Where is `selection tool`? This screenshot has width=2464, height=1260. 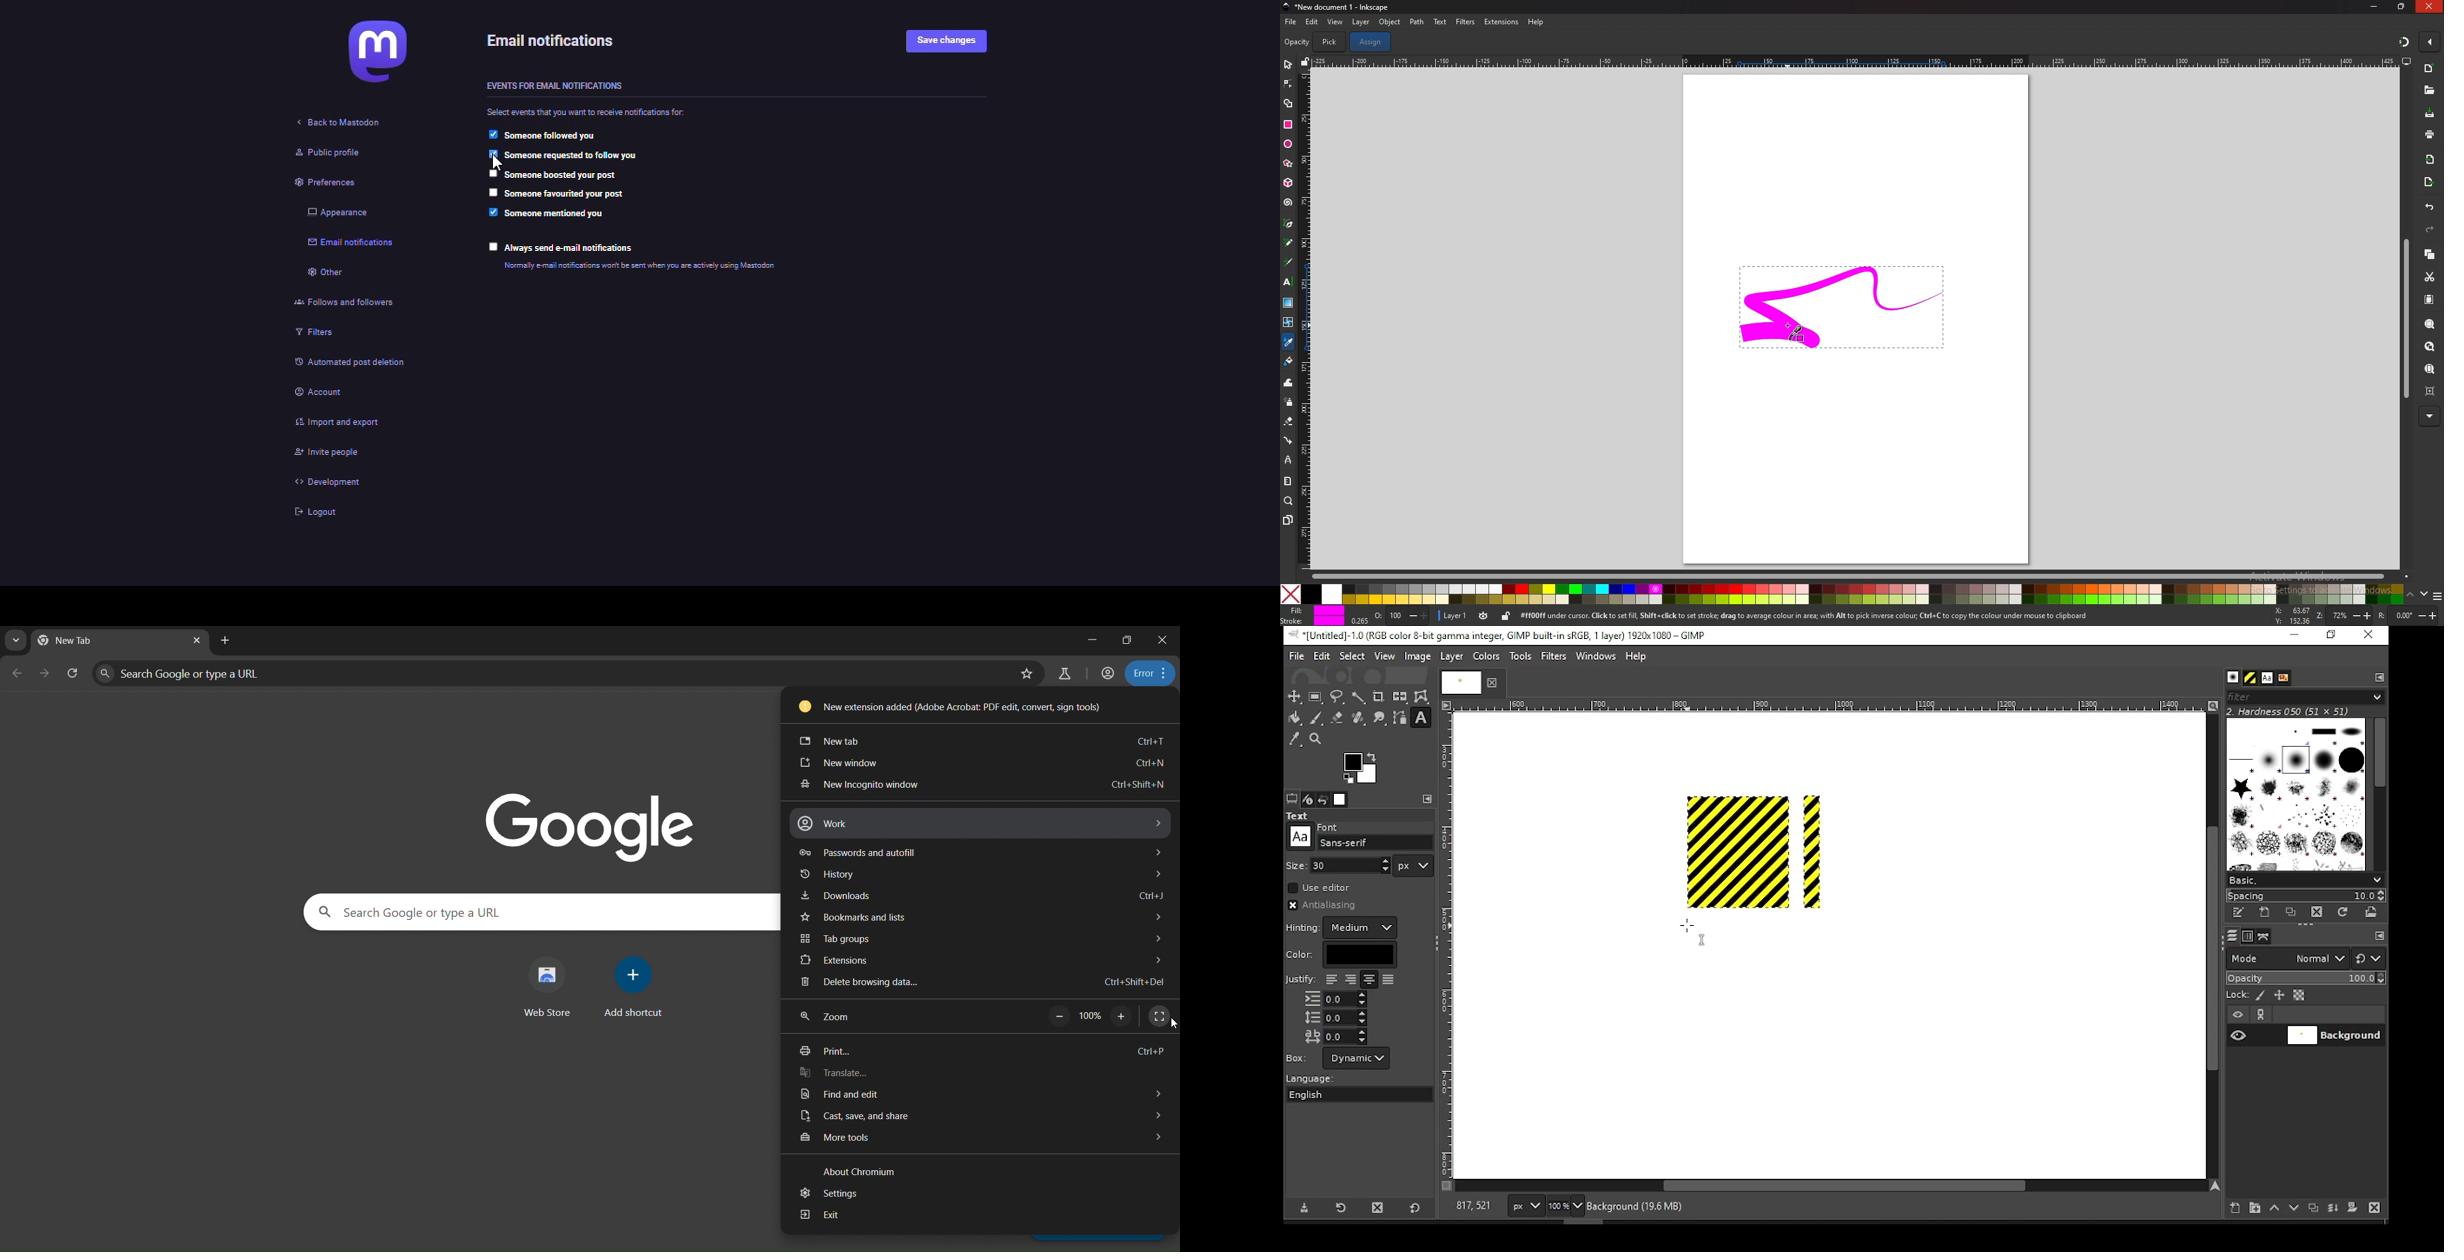 selection tool is located at coordinates (1295, 696).